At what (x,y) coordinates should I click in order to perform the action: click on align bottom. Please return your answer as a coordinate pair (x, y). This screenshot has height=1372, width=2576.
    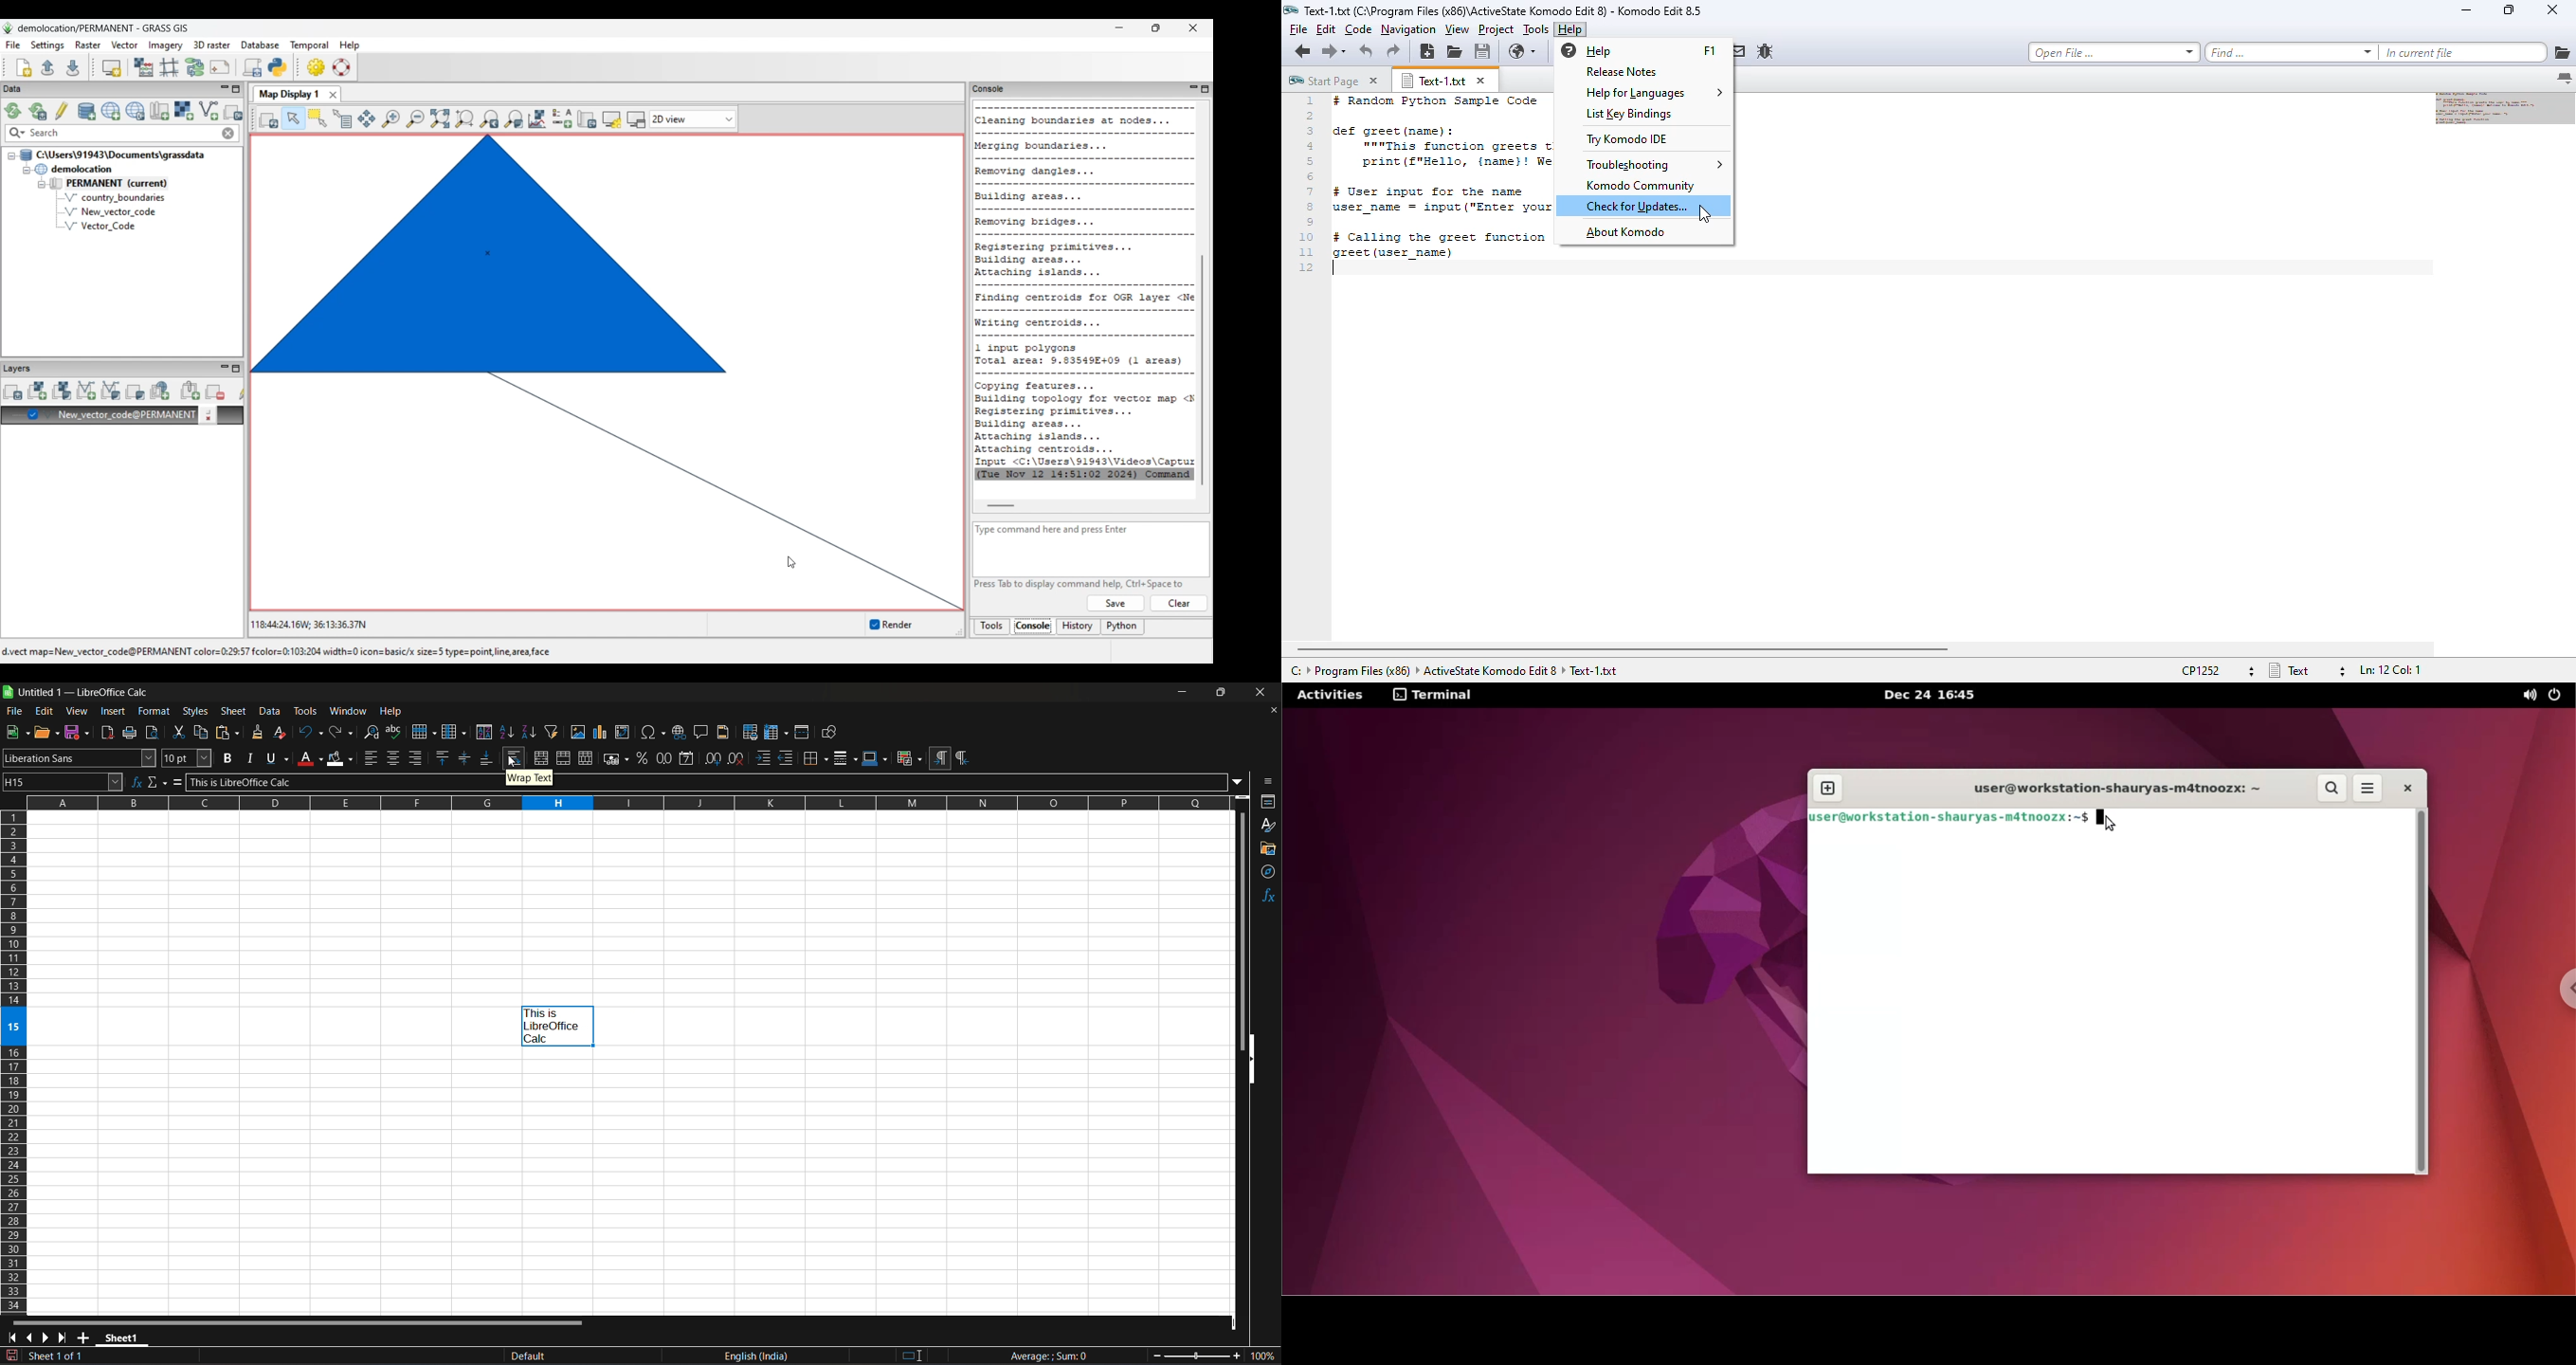
    Looking at the image, I should click on (487, 757).